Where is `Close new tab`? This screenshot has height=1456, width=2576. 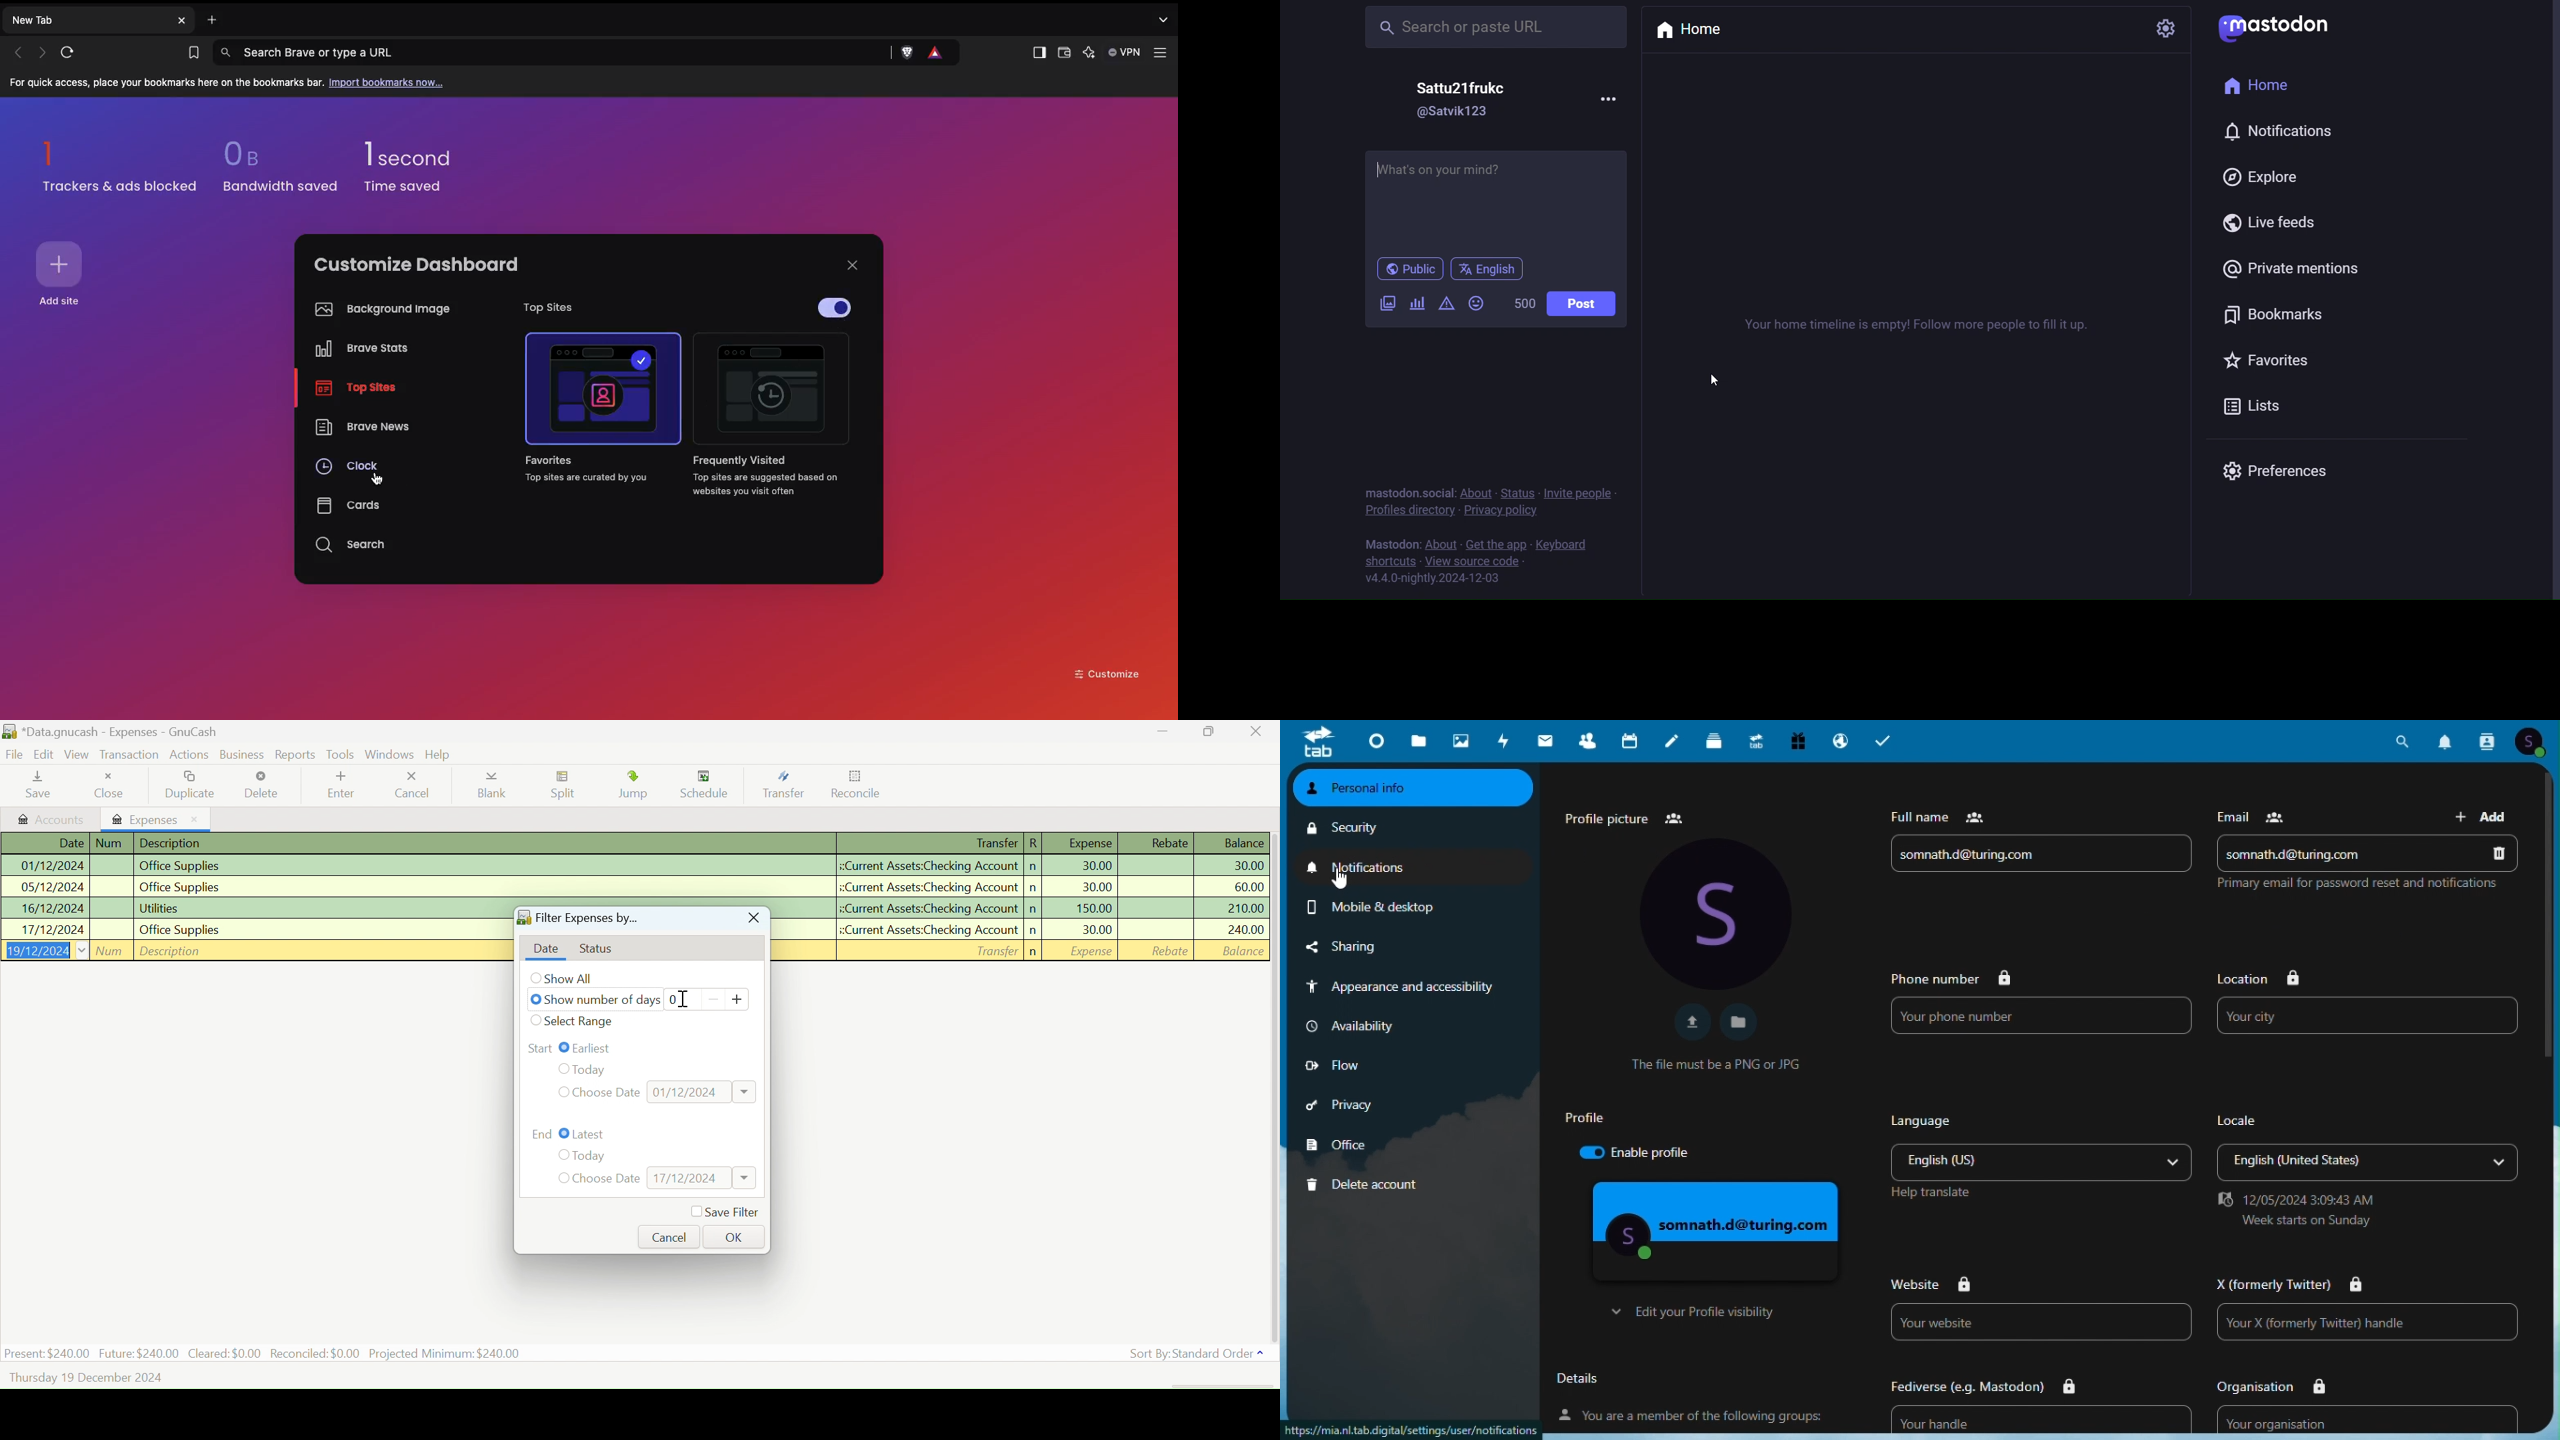
Close new tab is located at coordinates (182, 20).